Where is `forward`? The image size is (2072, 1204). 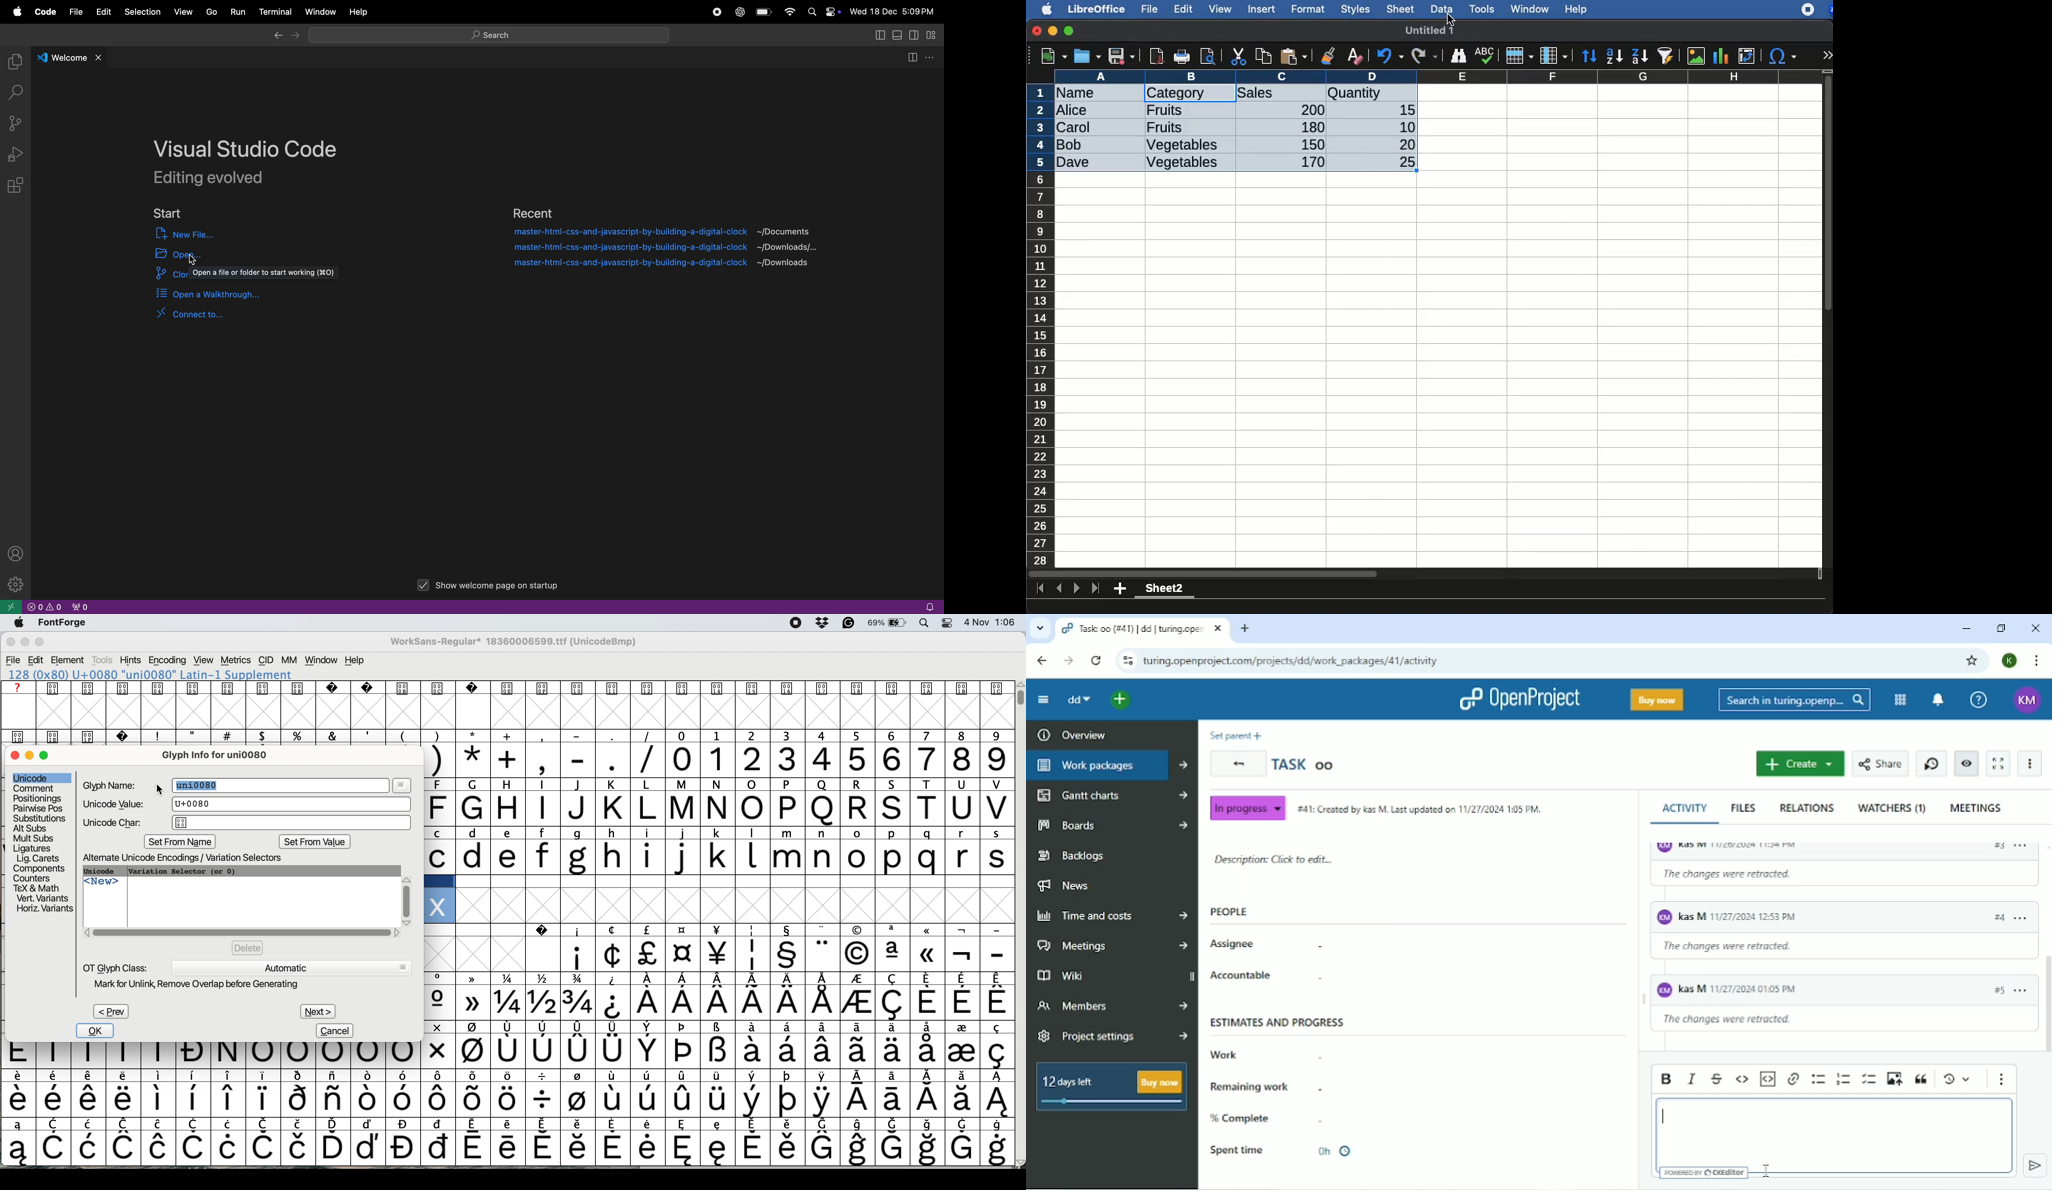 forward is located at coordinates (296, 37).